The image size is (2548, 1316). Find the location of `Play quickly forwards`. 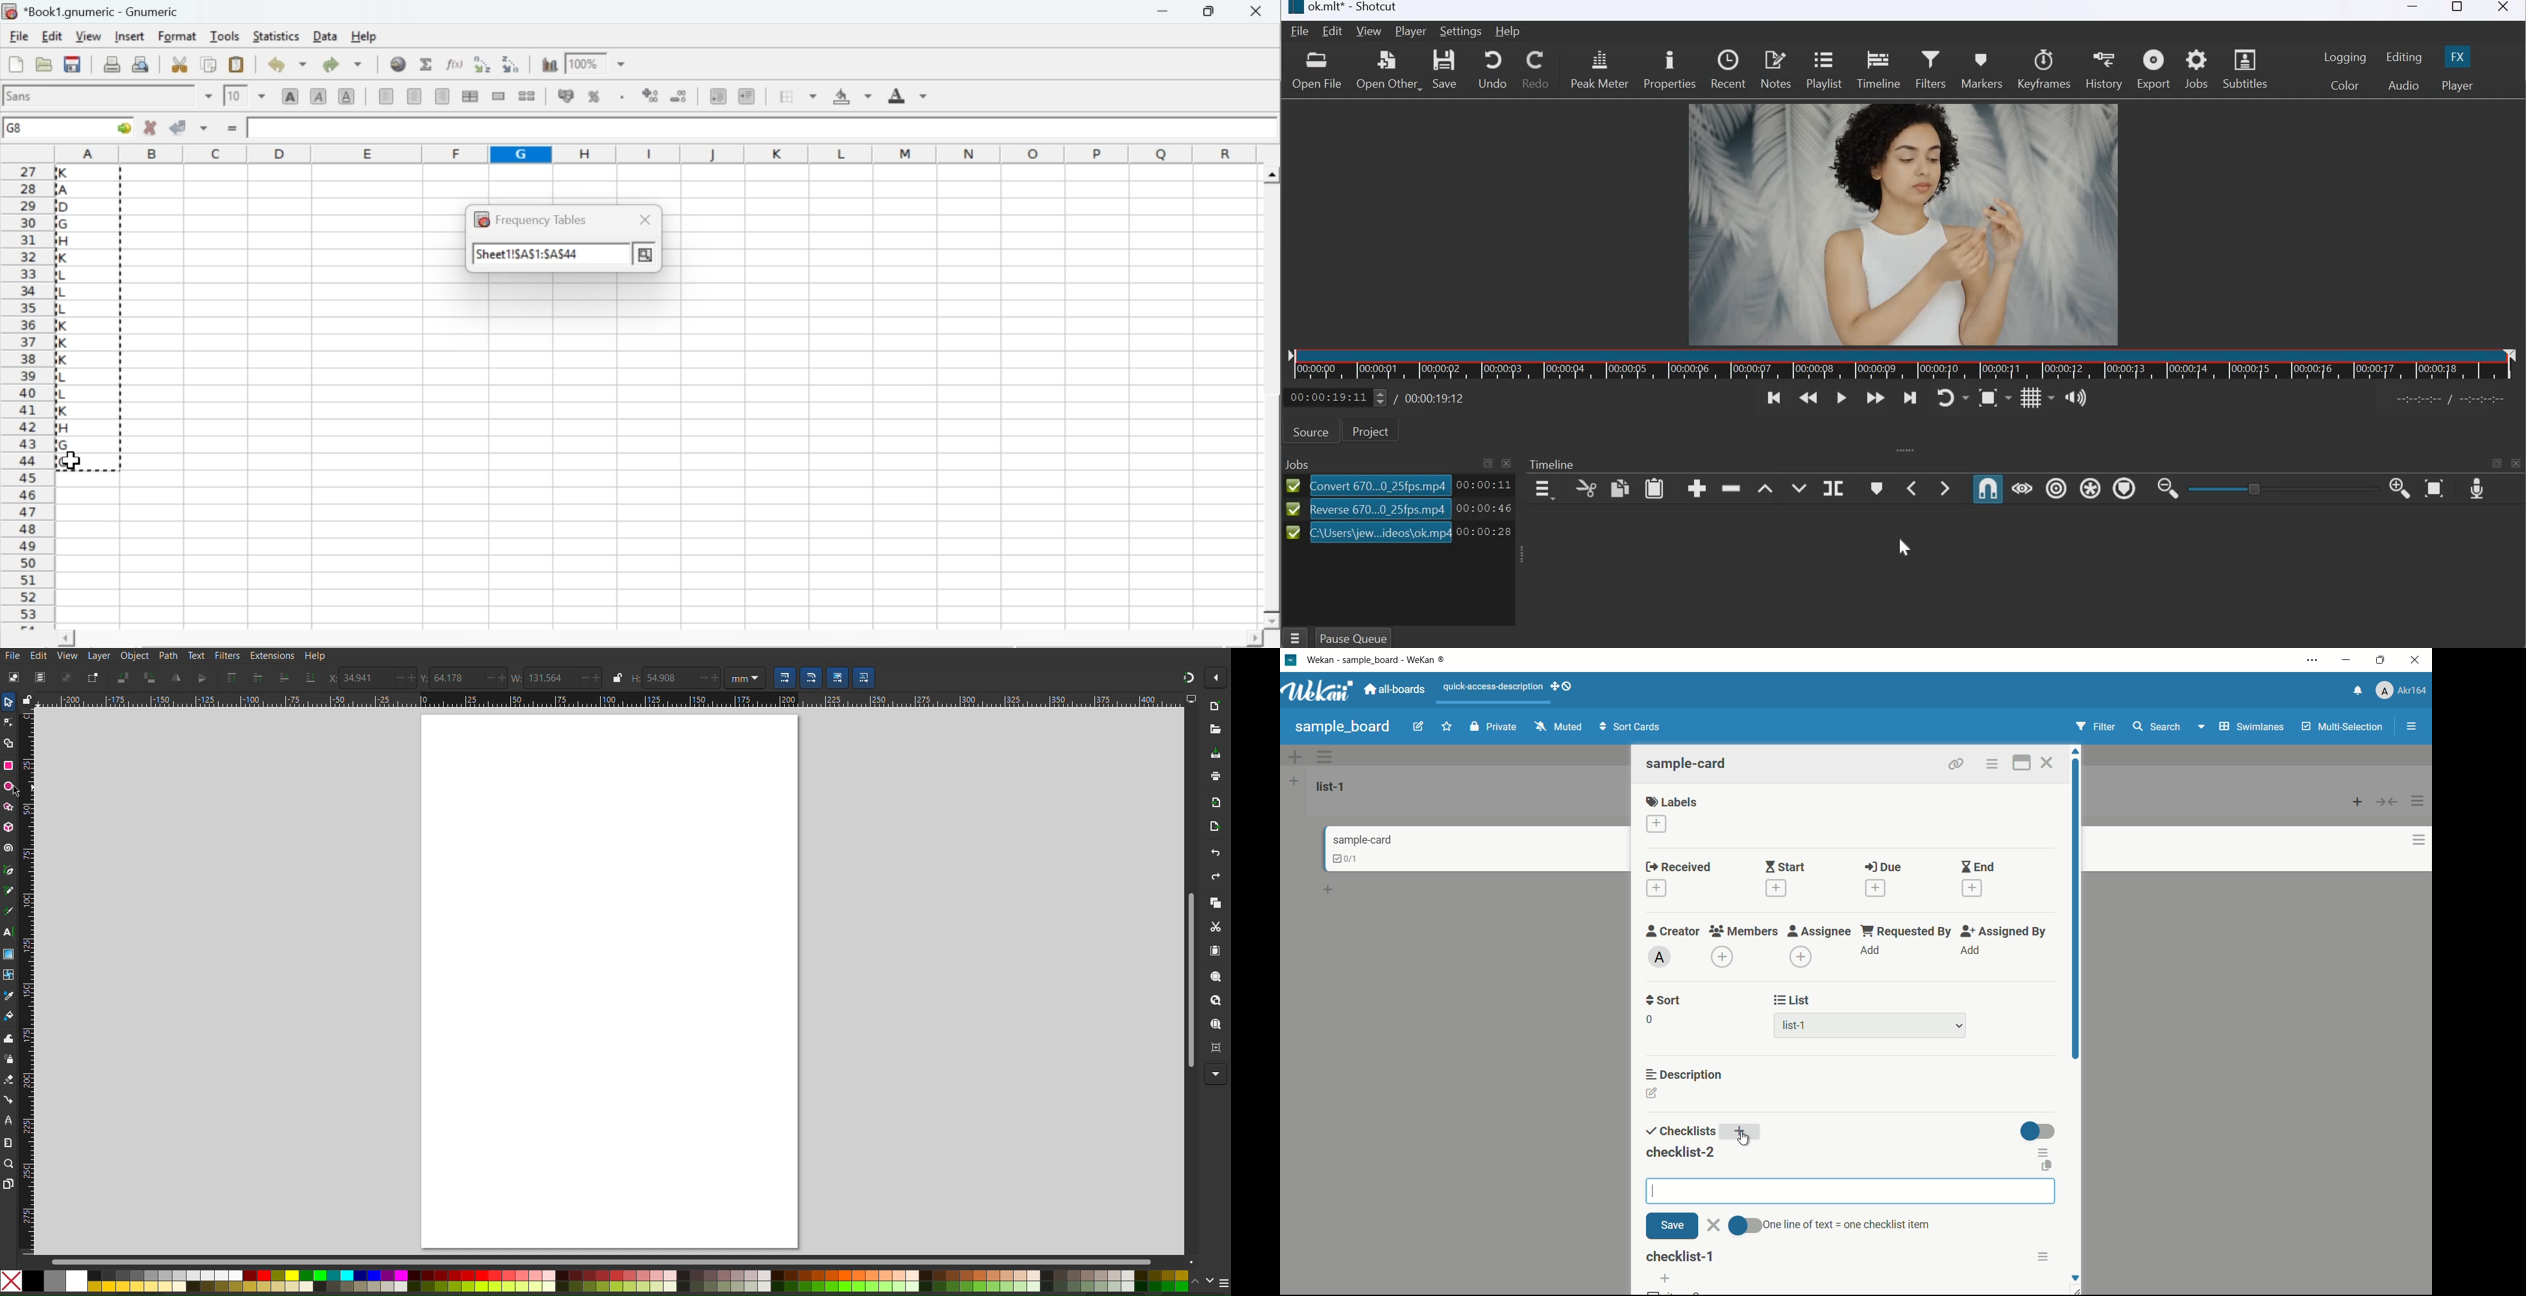

Play quickly forwards is located at coordinates (1877, 398).